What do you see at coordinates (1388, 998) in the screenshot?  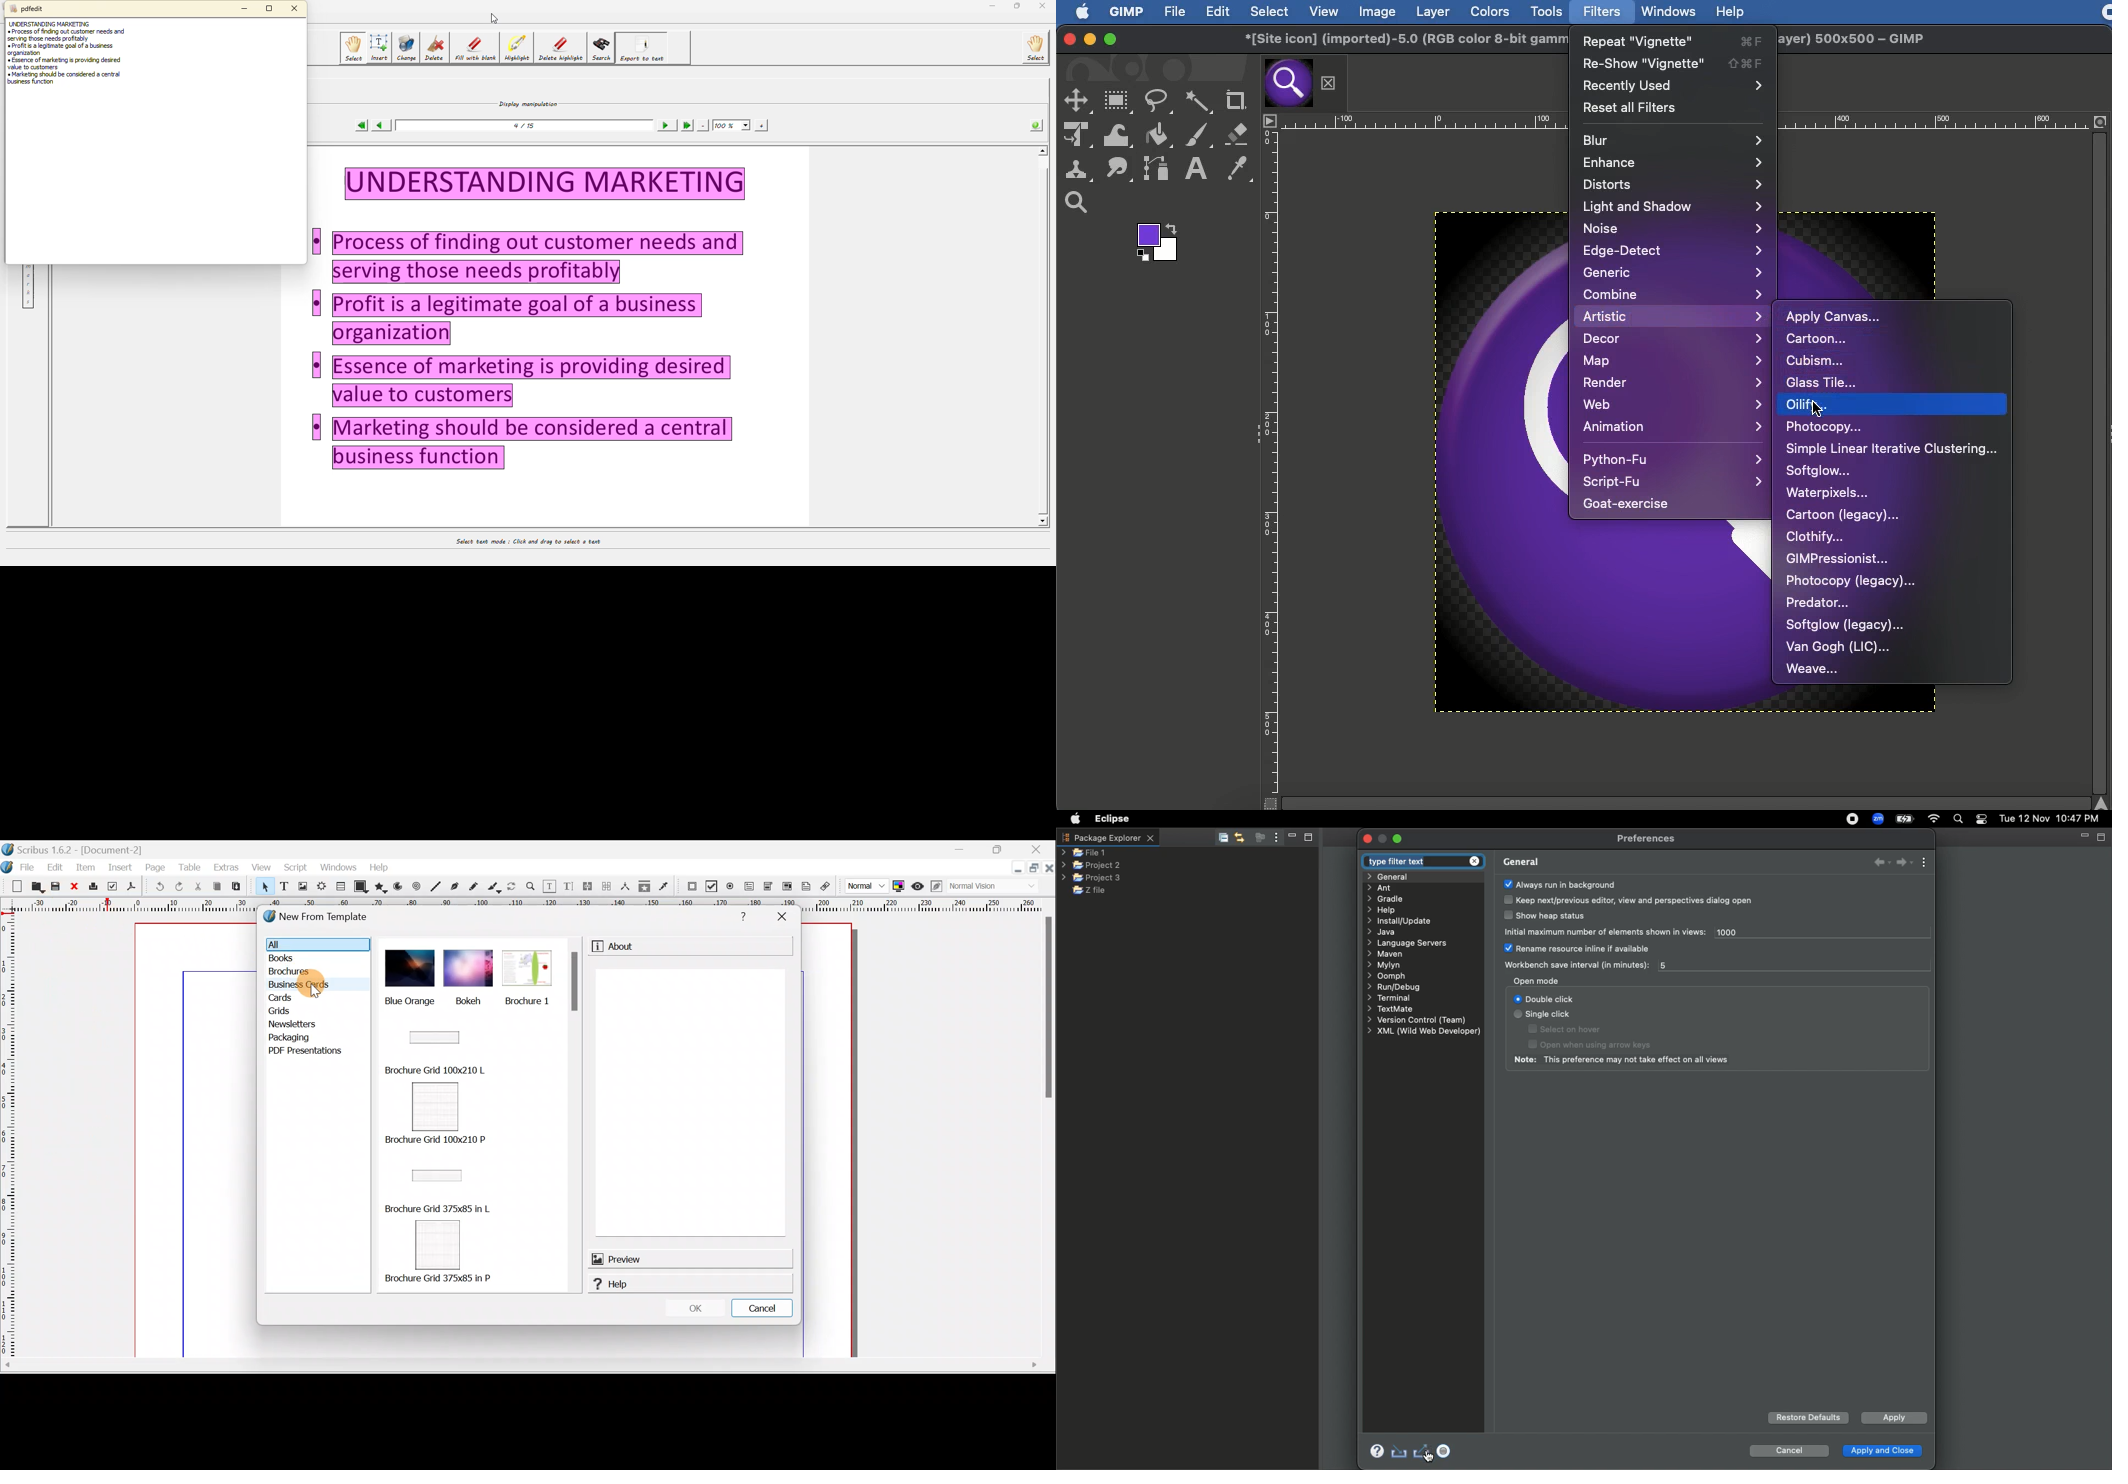 I see `Terminal` at bounding box center [1388, 998].